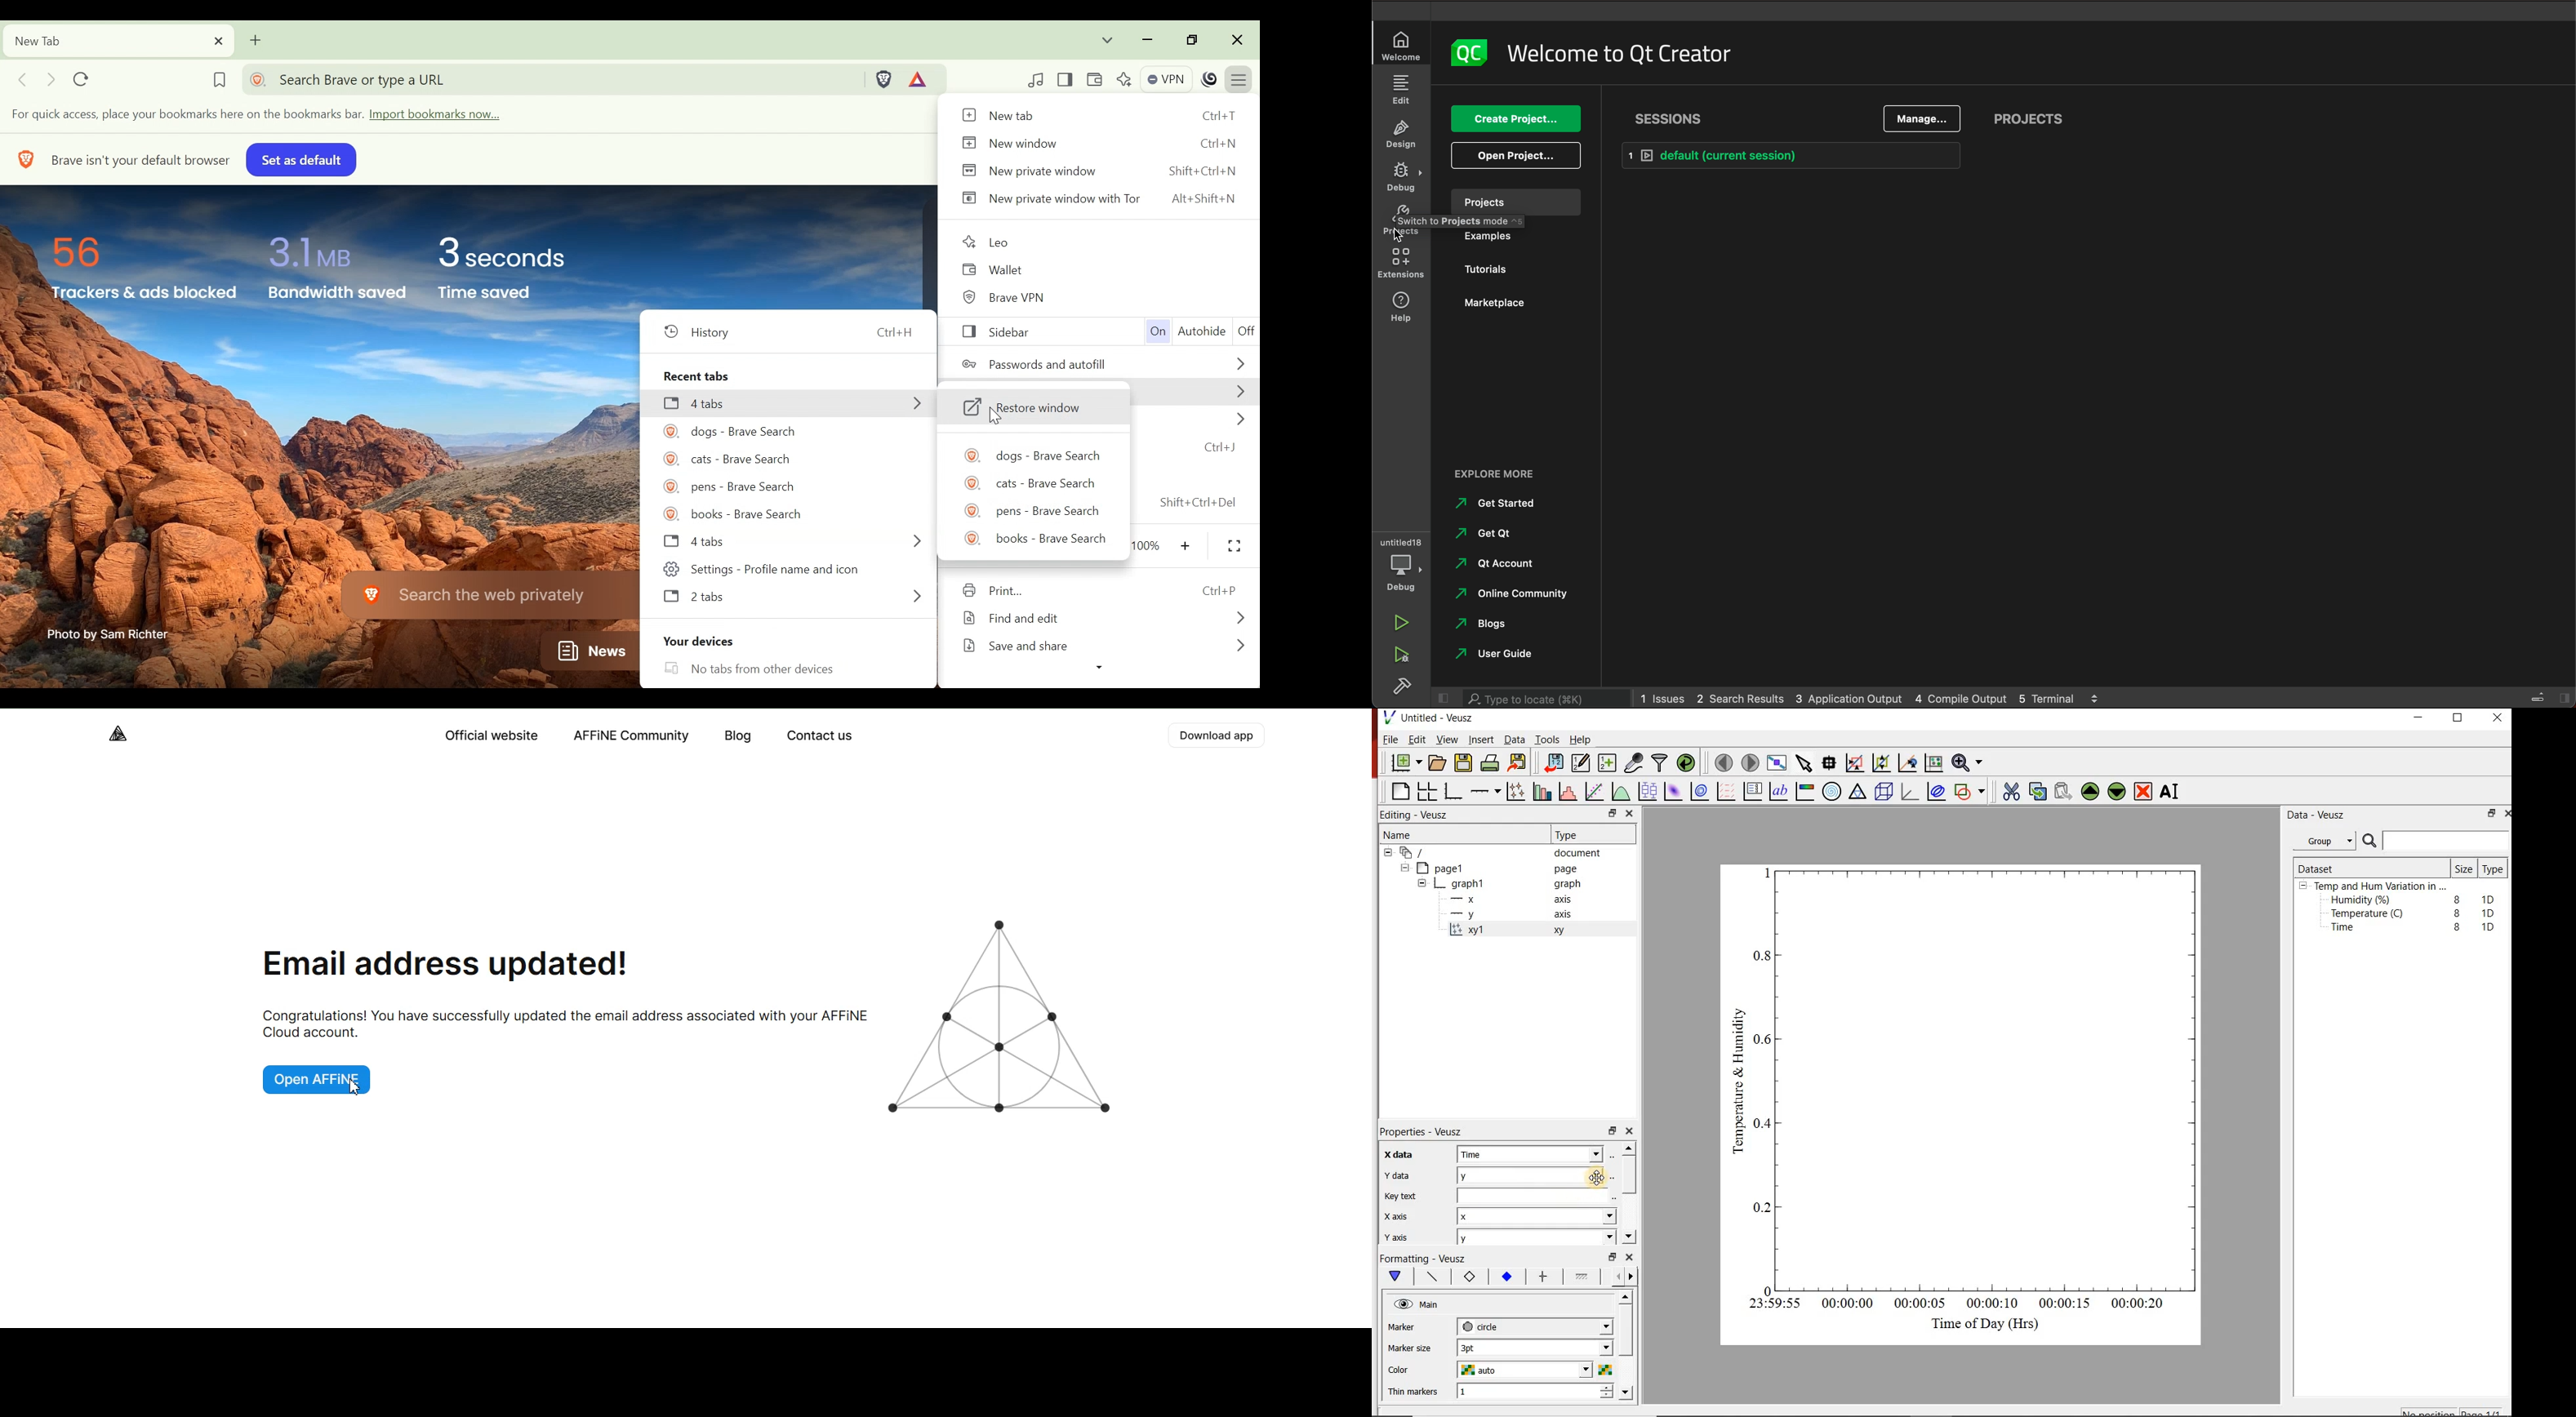 The width and height of the screenshot is (2576, 1428). Describe the element at coordinates (1479, 740) in the screenshot. I see `Insert` at that location.